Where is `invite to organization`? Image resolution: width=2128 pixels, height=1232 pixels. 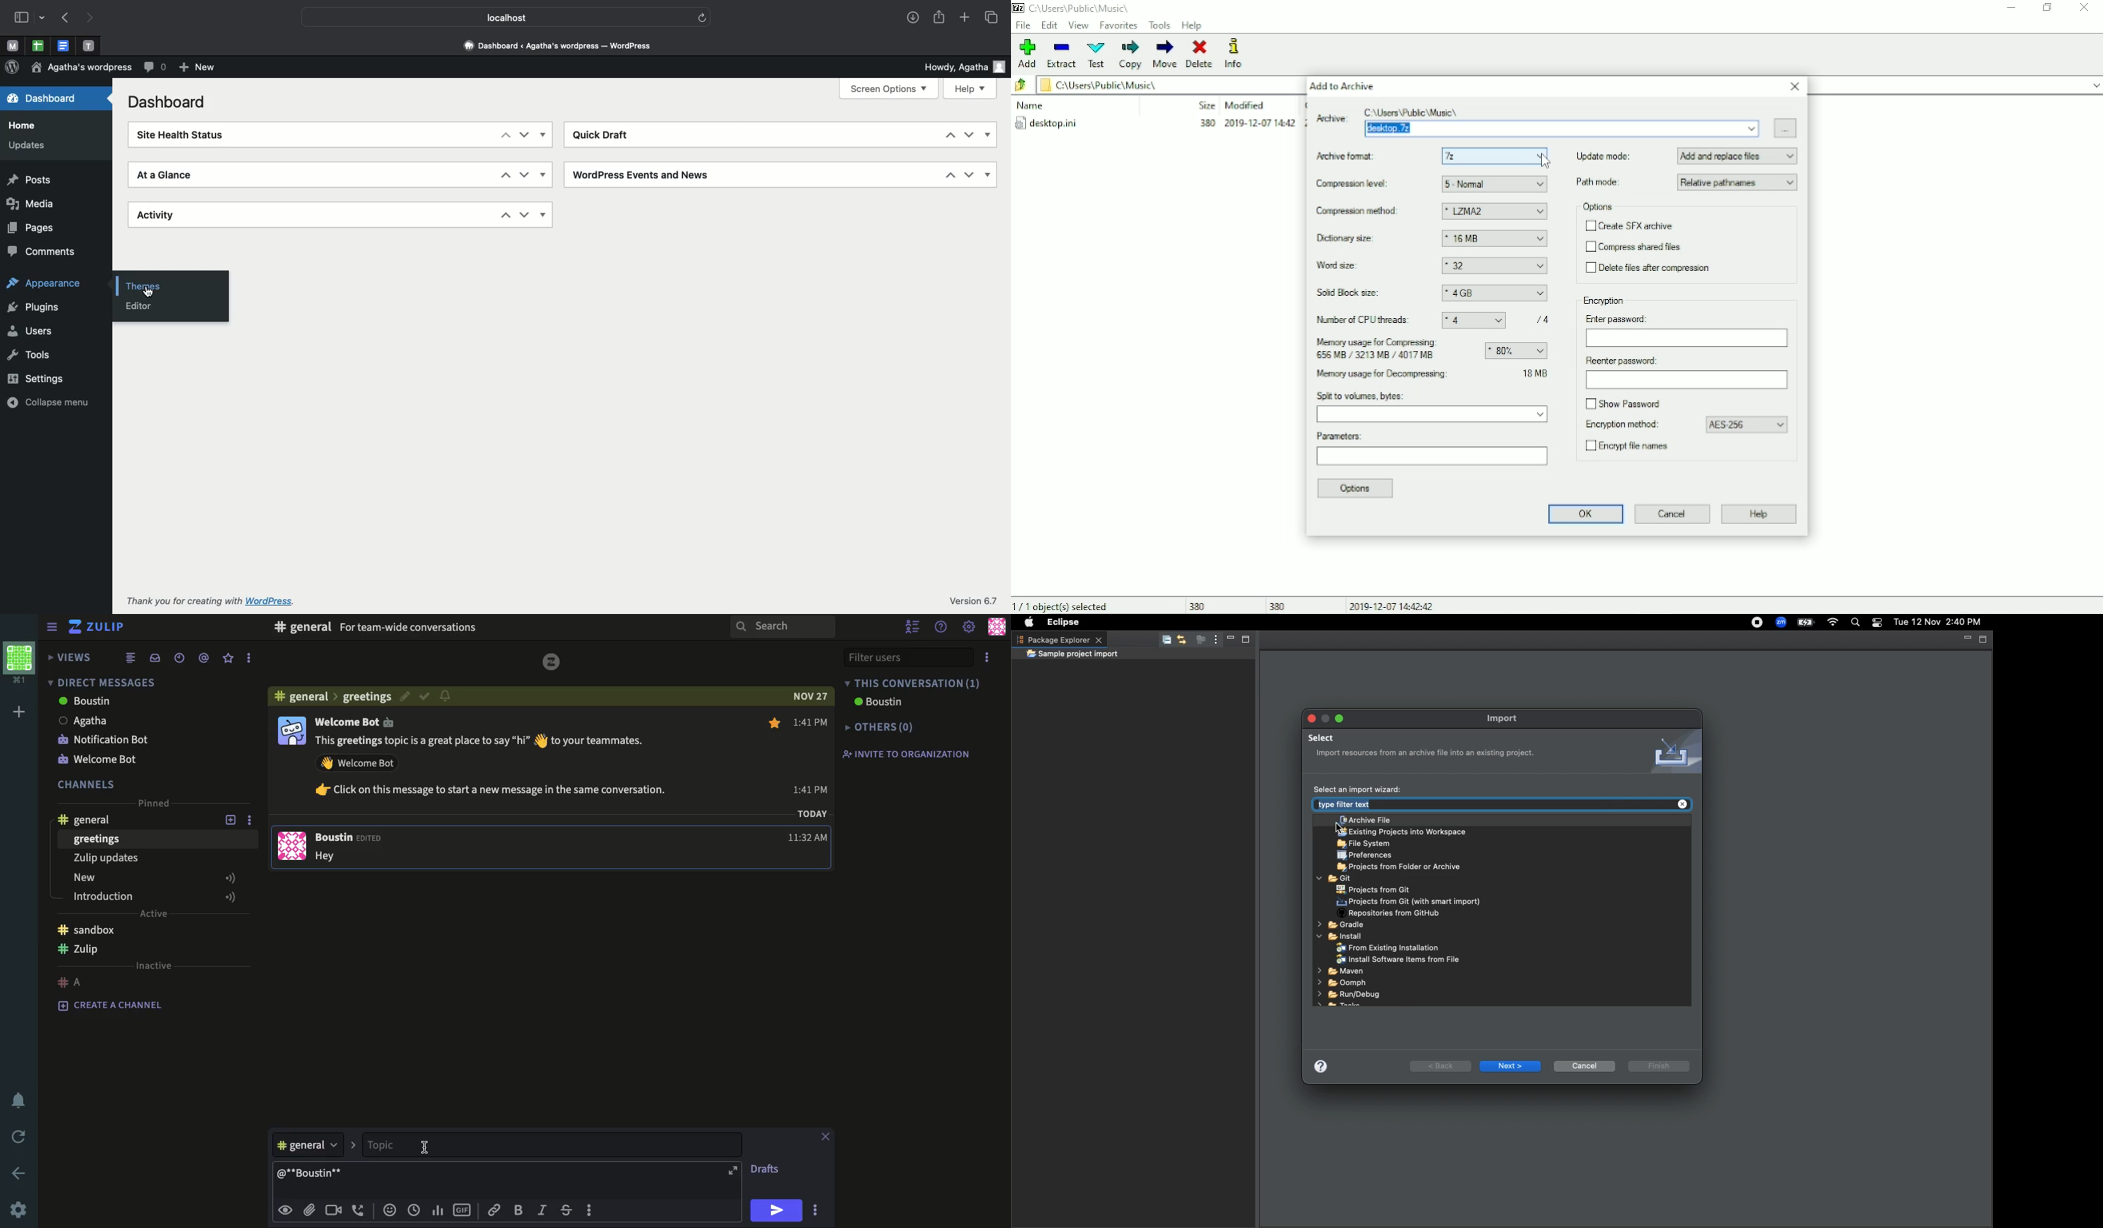 invite to organization is located at coordinates (904, 752).